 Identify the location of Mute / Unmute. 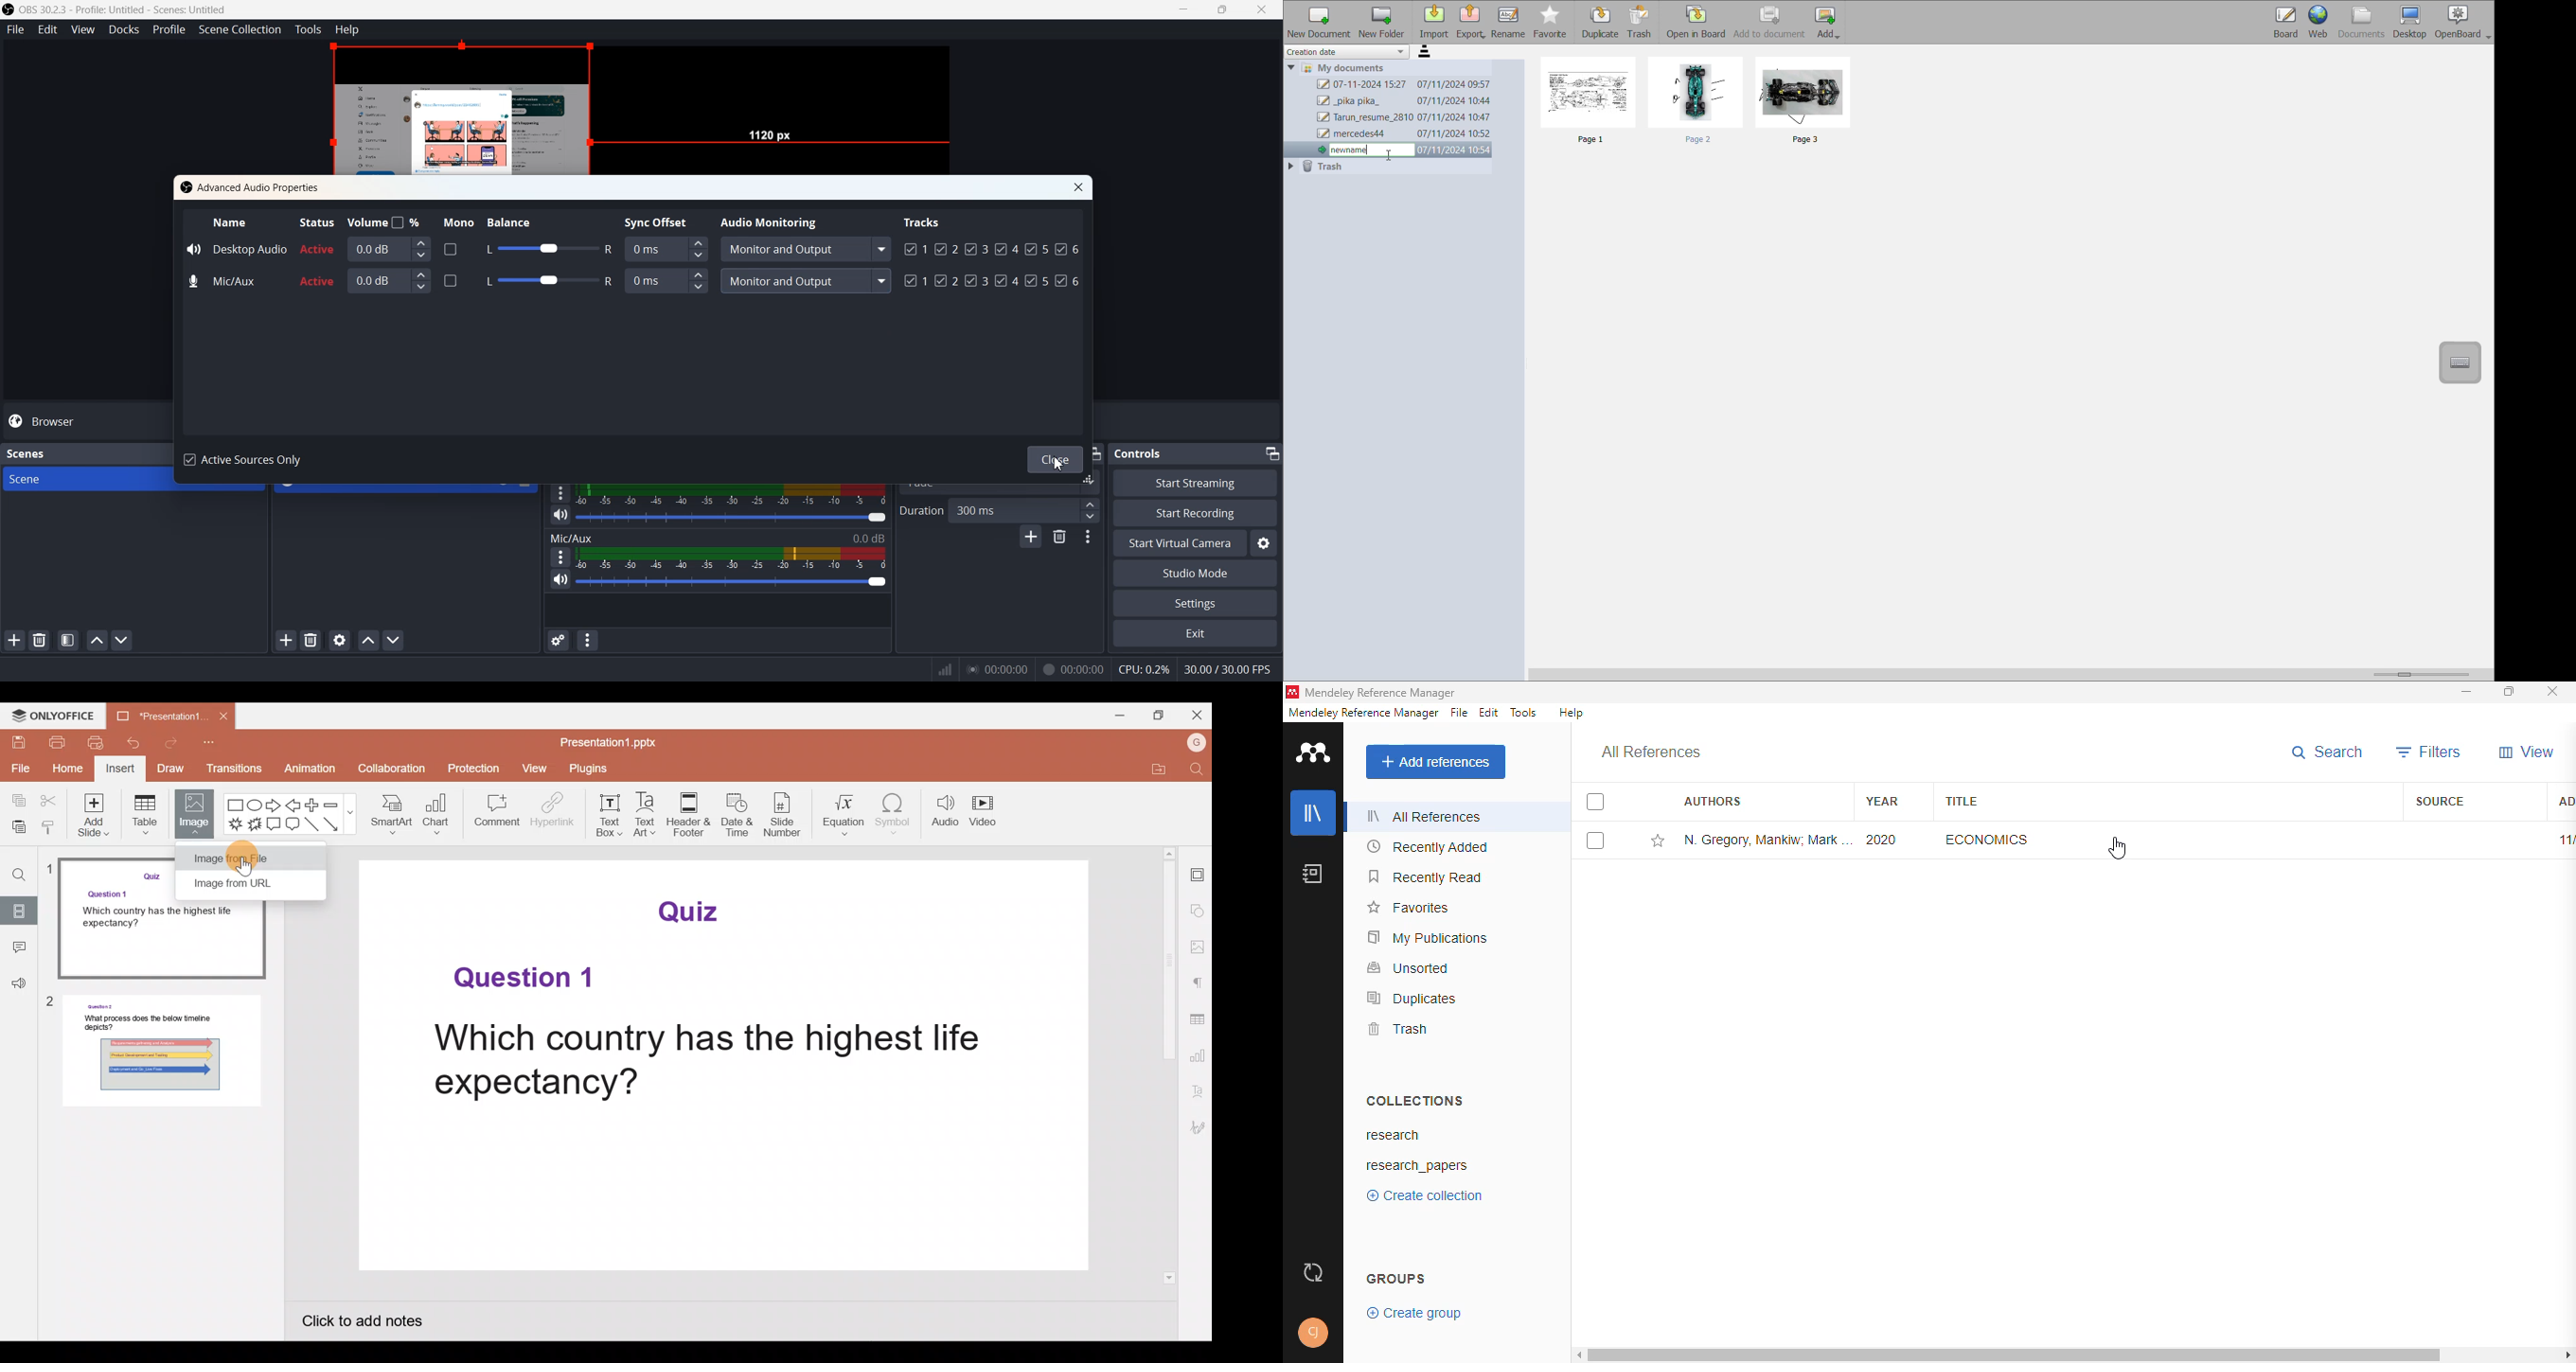
(561, 514).